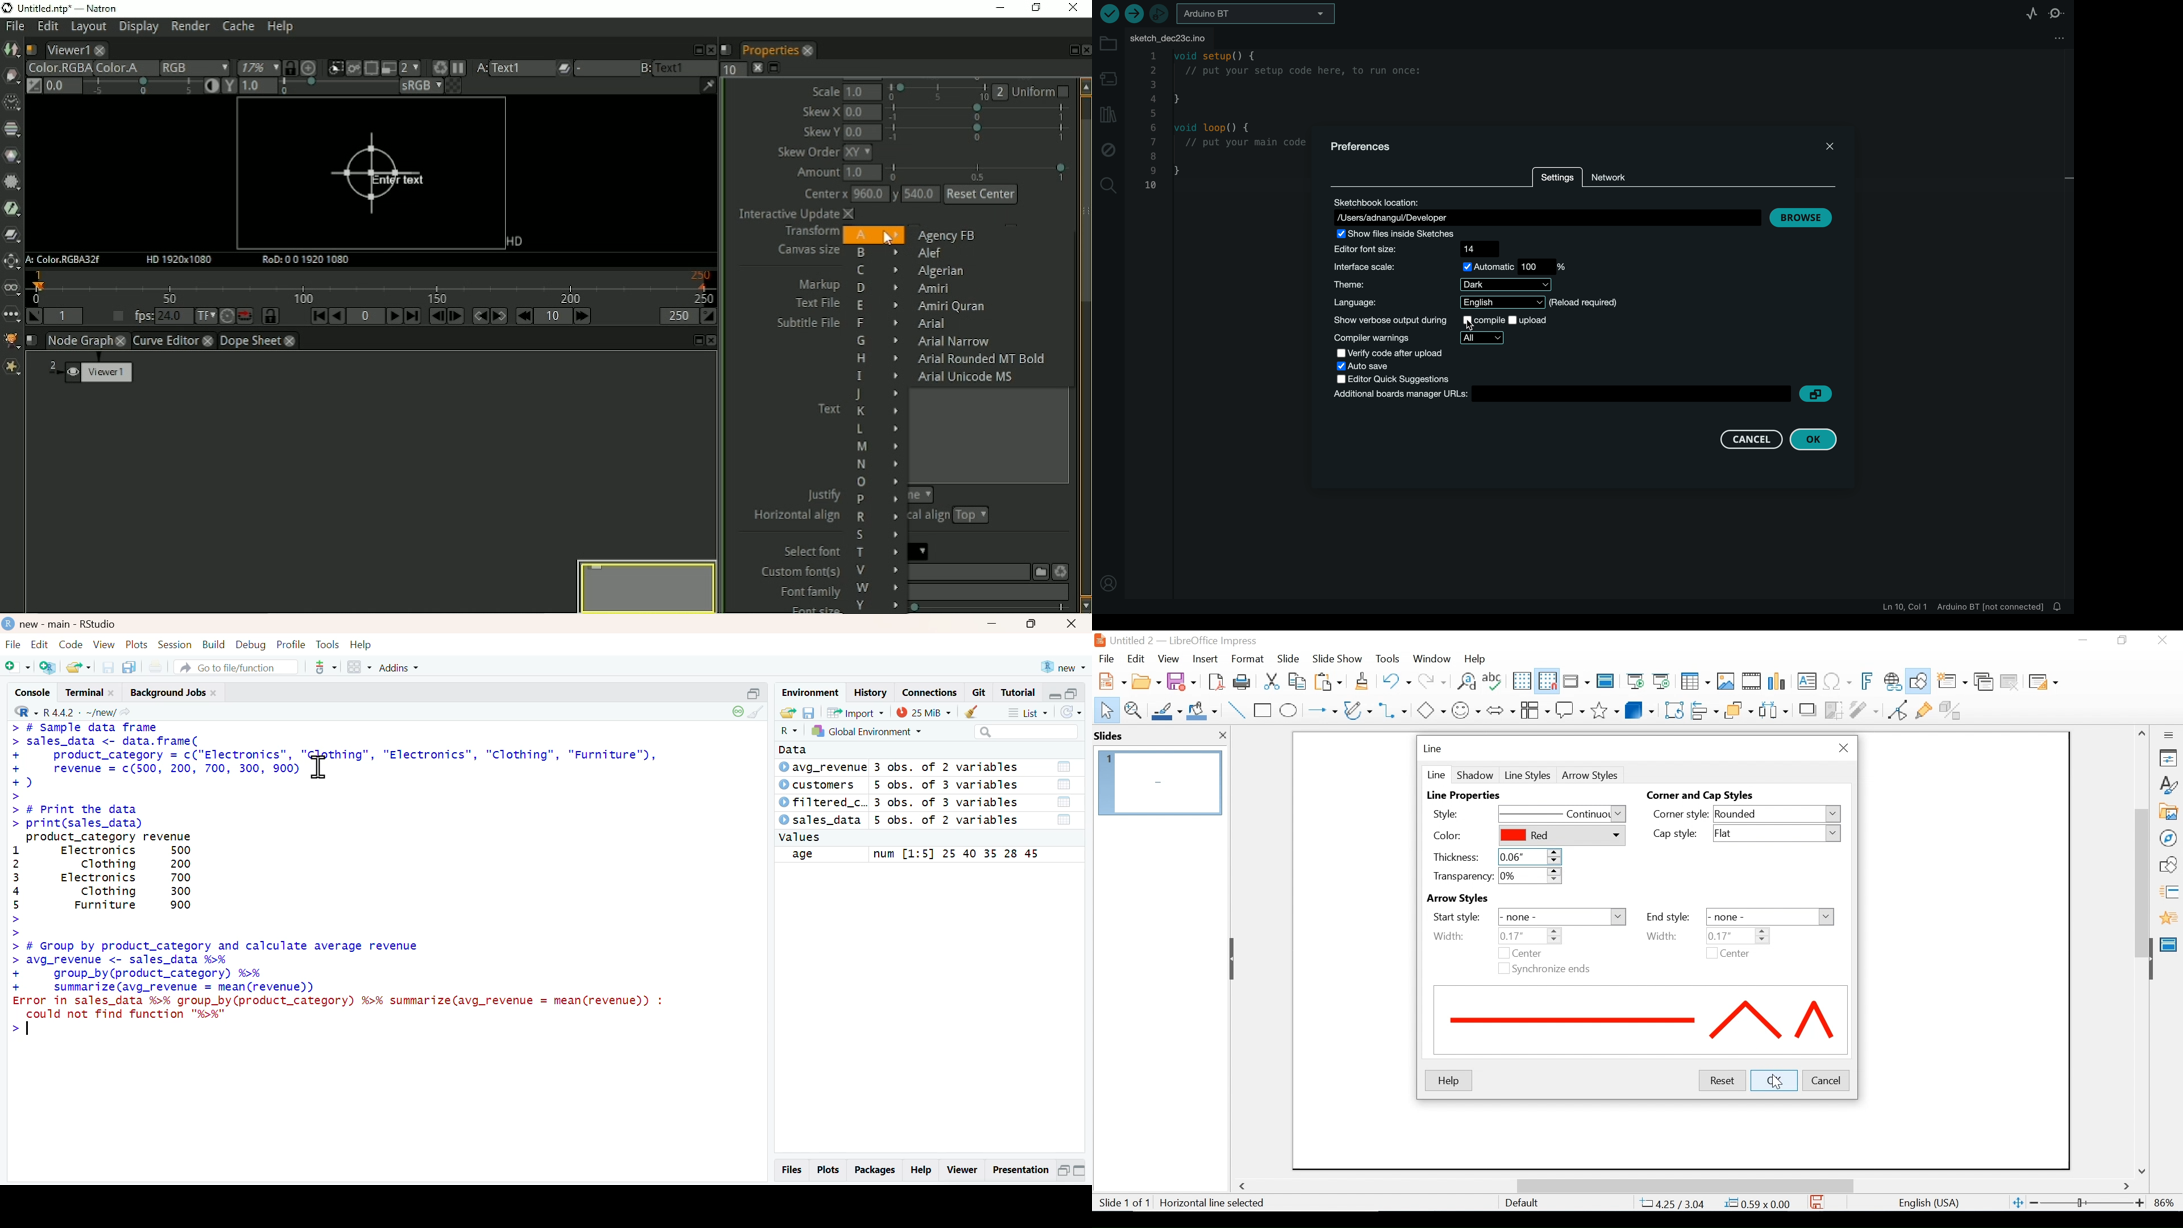 This screenshot has width=2184, height=1232. What do you see at coordinates (1070, 712) in the screenshot?
I see `Refresh` at bounding box center [1070, 712].